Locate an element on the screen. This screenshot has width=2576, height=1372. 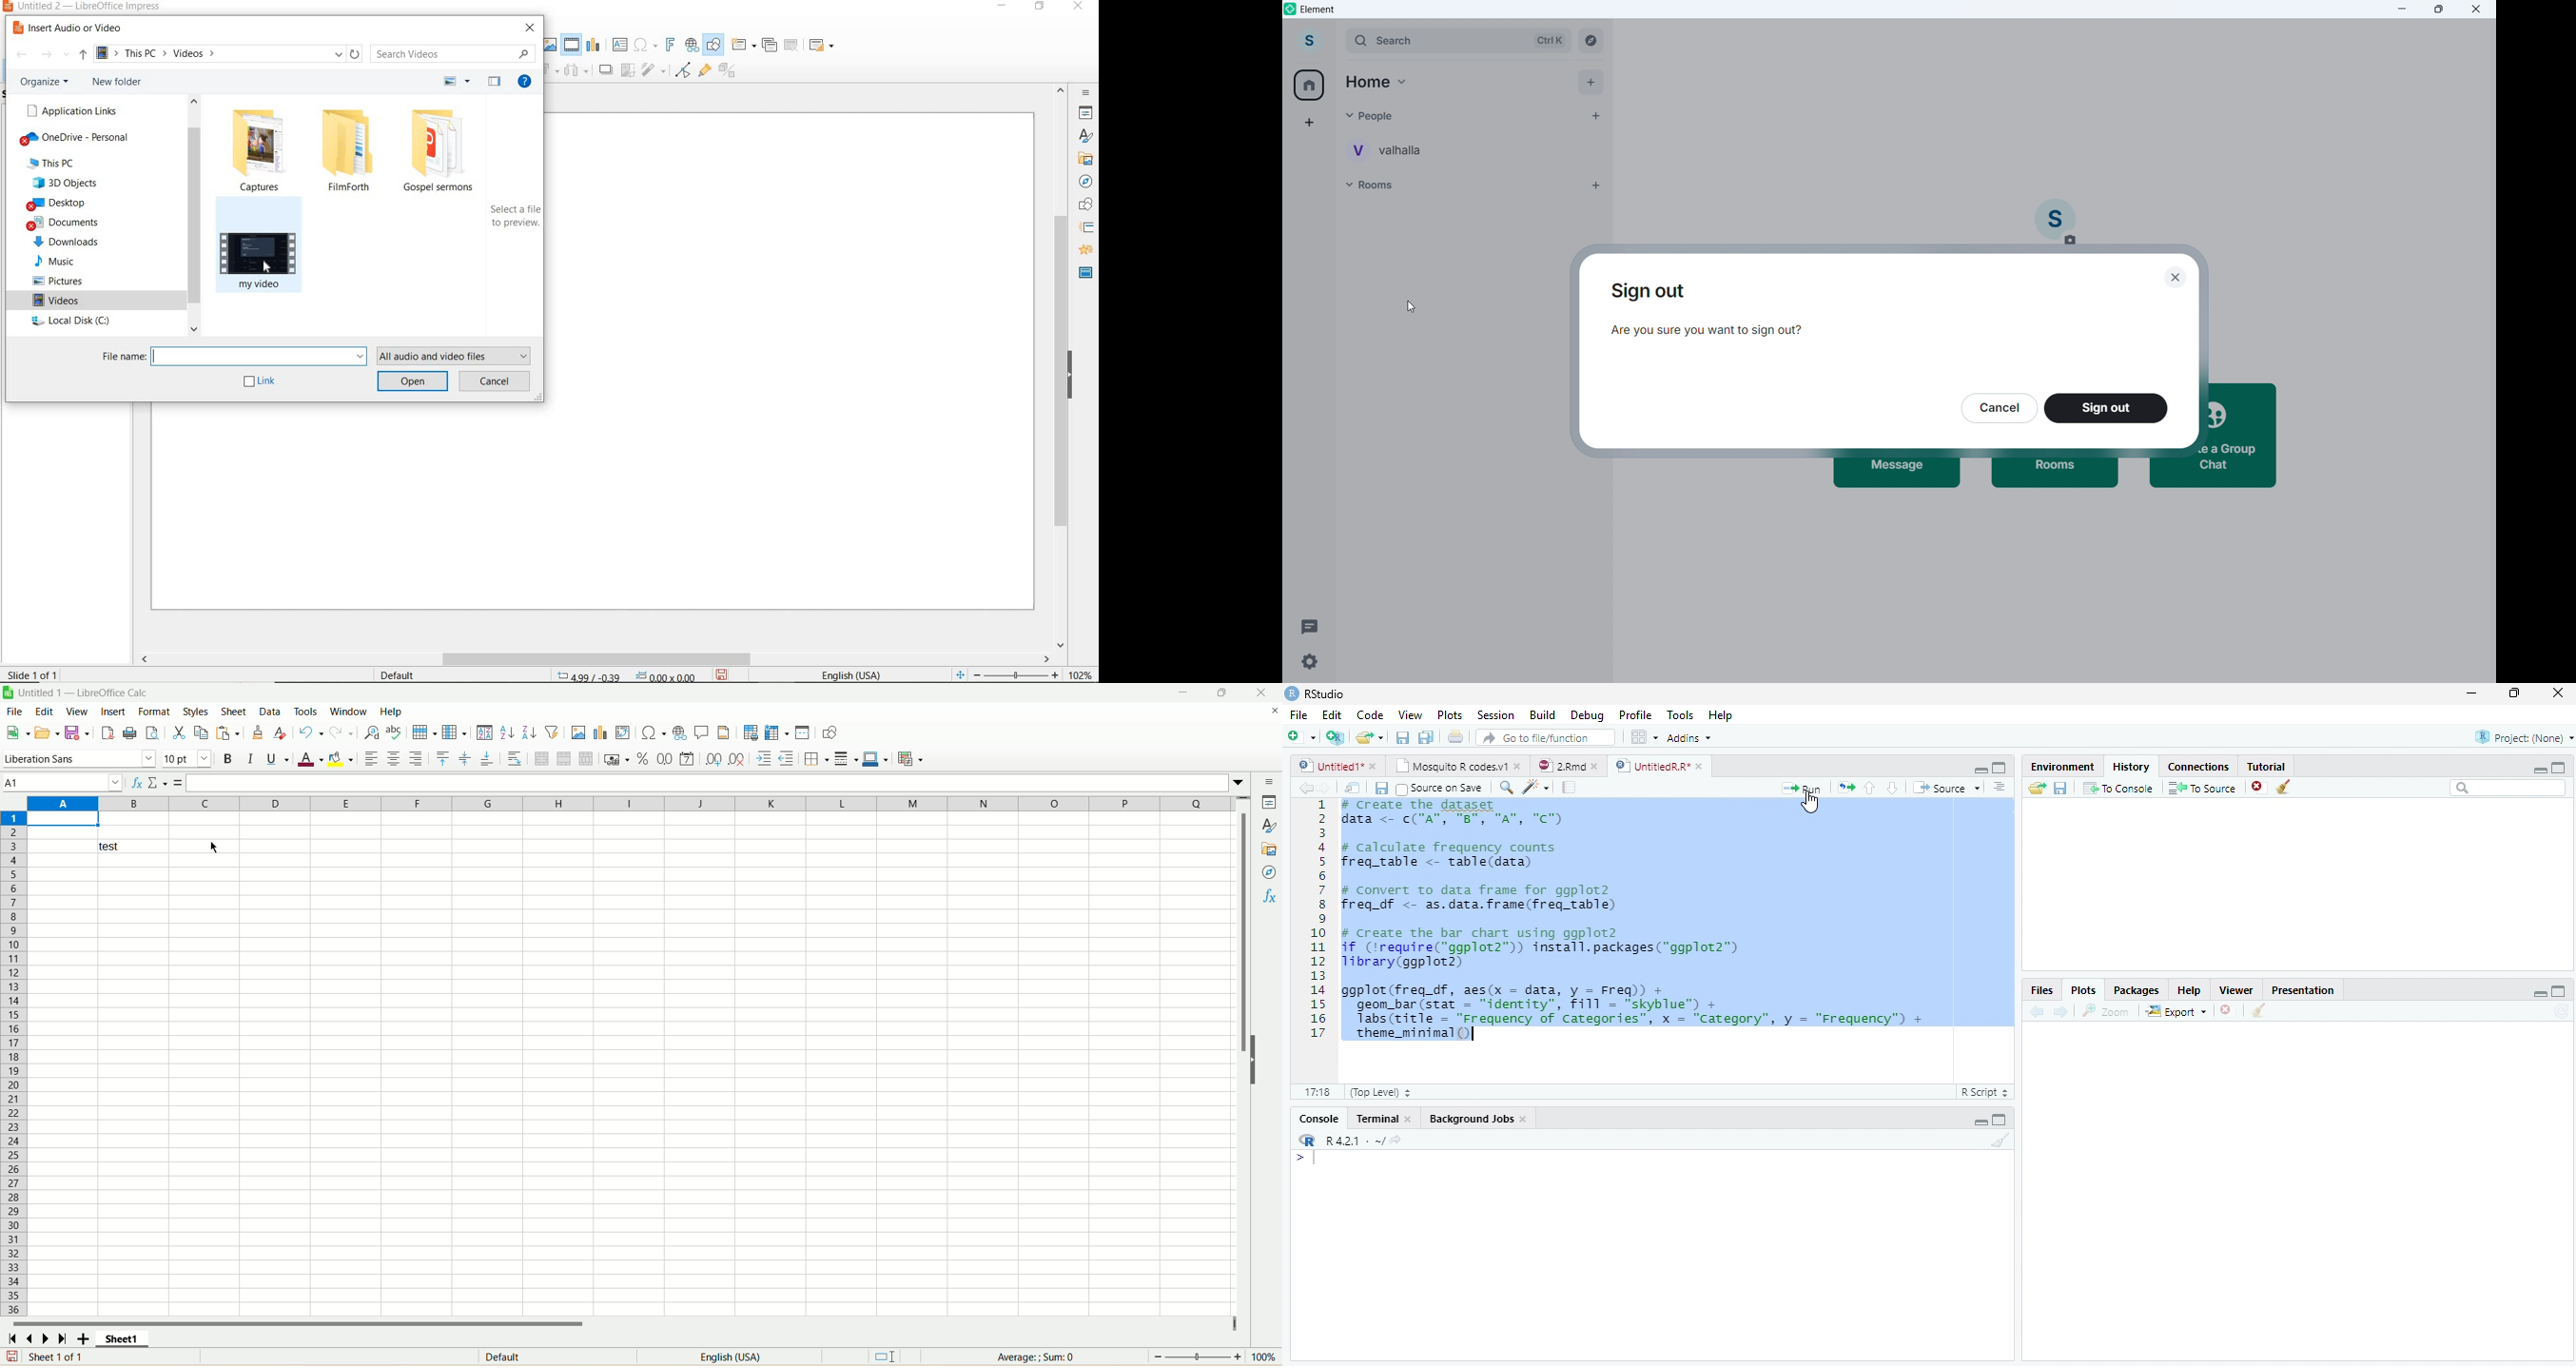
insert image is located at coordinates (579, 732).